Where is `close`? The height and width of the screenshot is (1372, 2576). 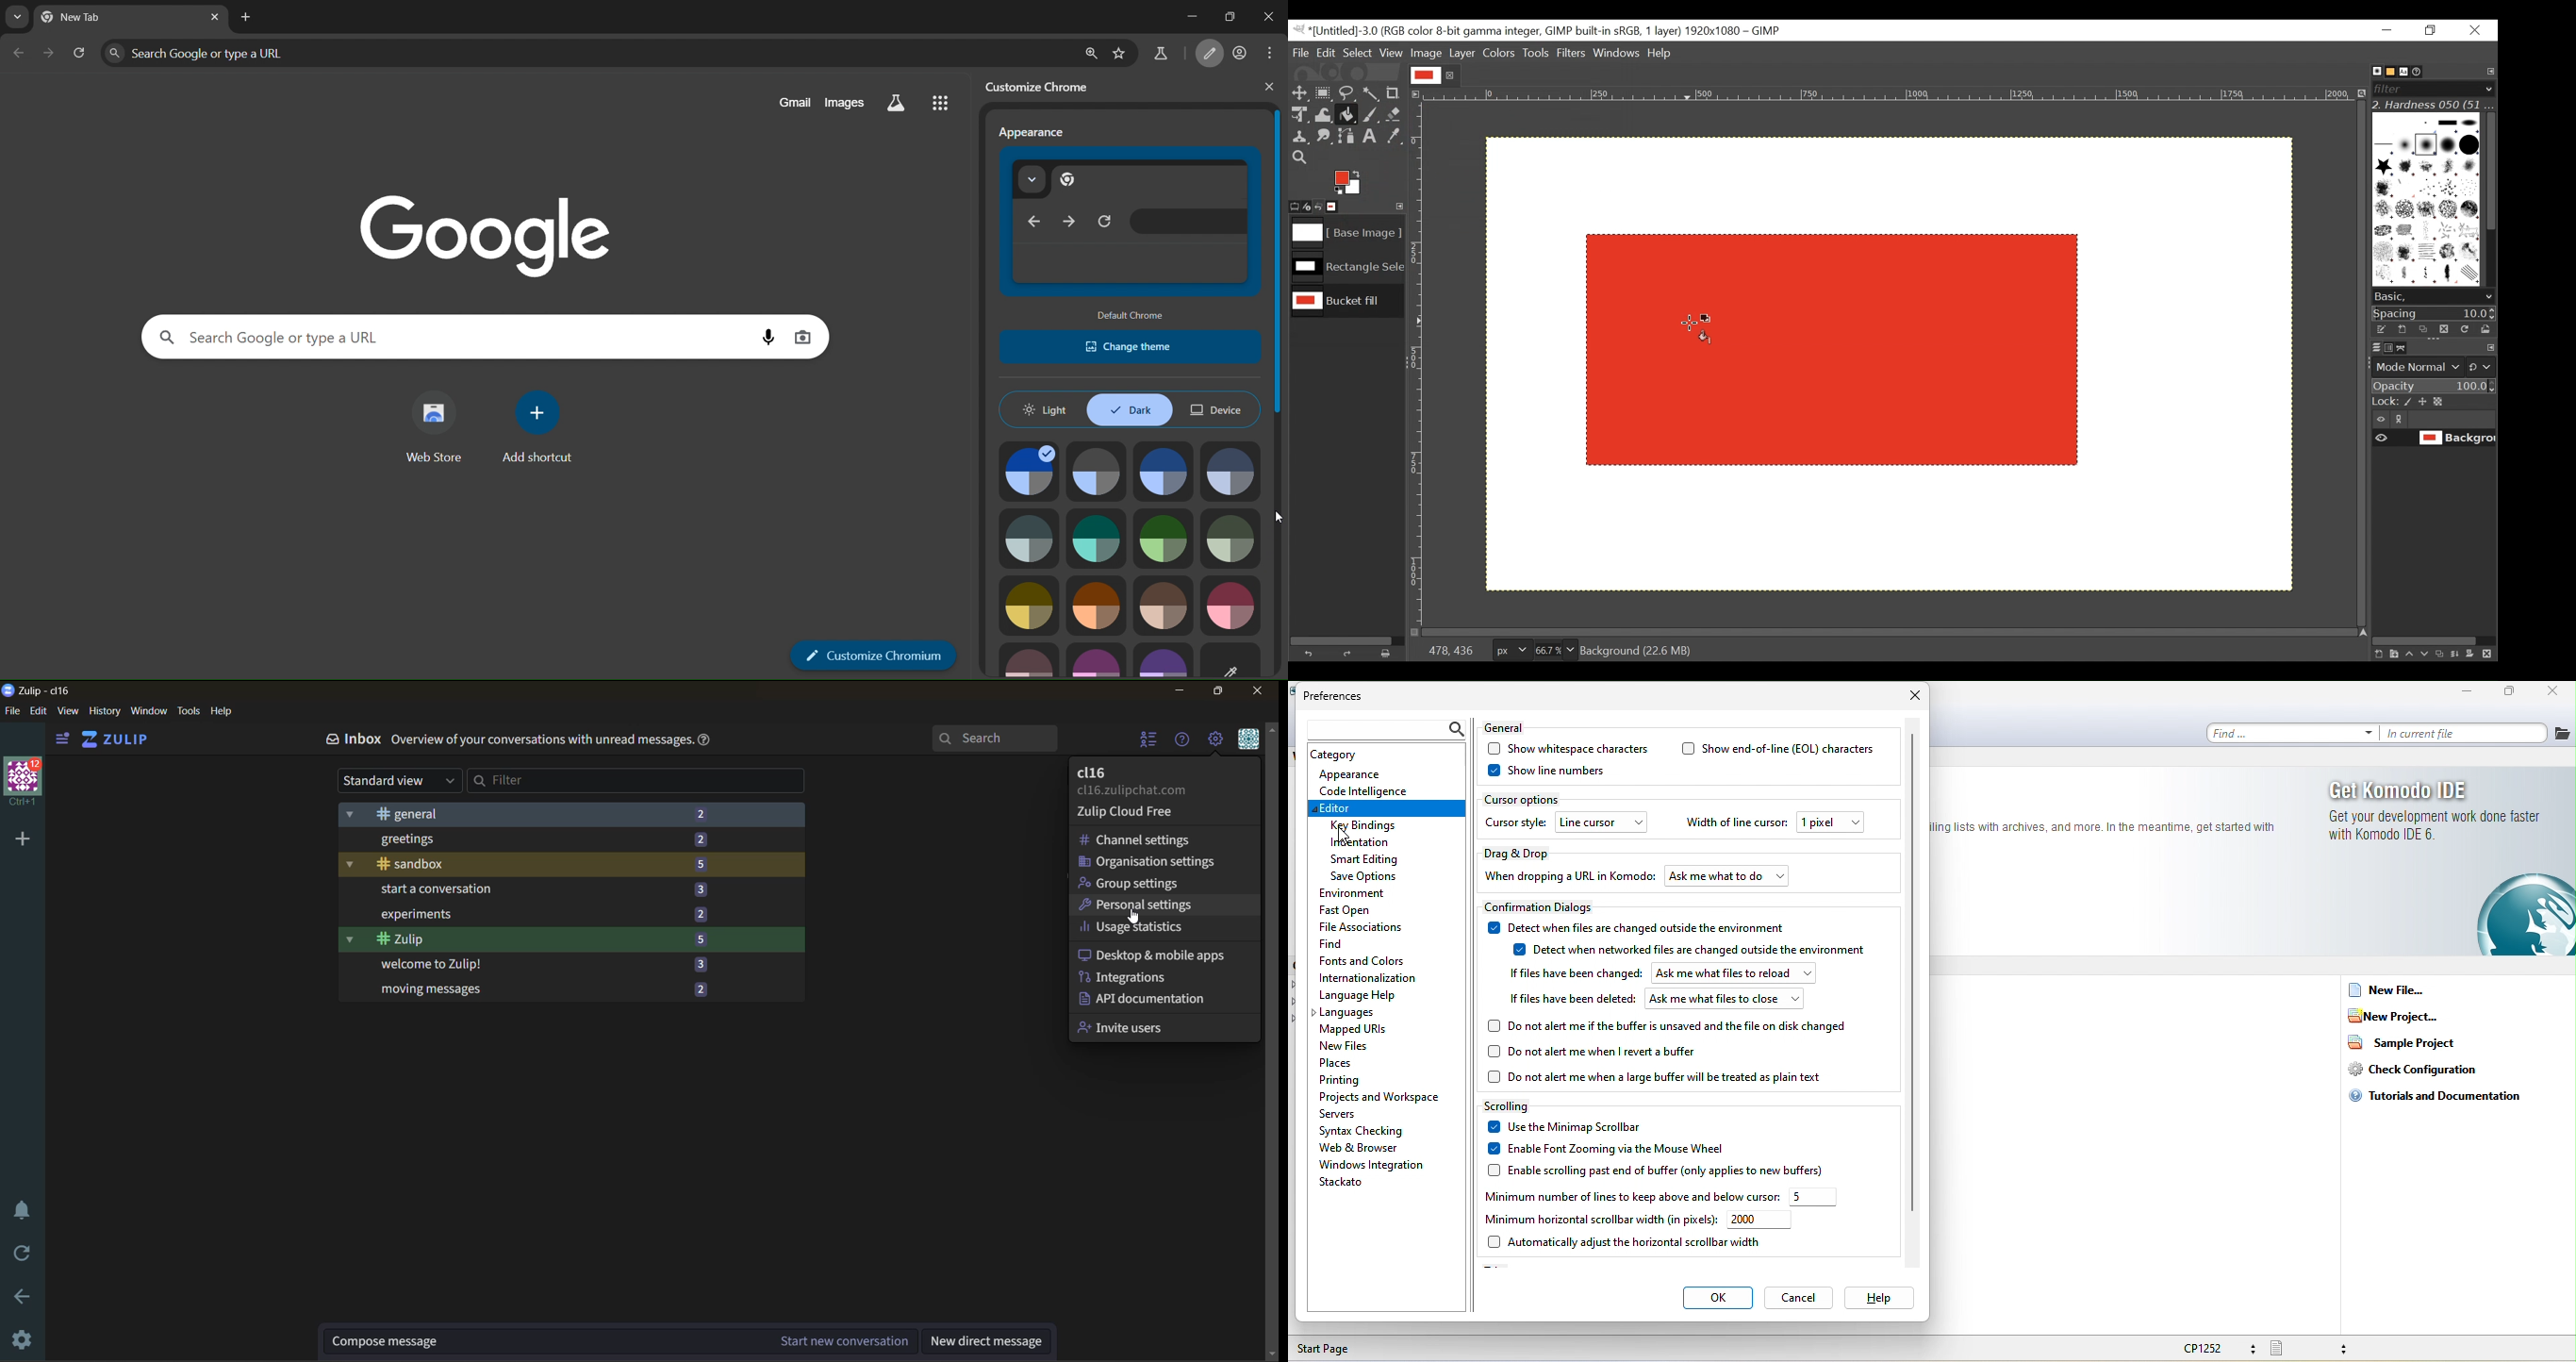 close is located at coordinates (1452, 75).